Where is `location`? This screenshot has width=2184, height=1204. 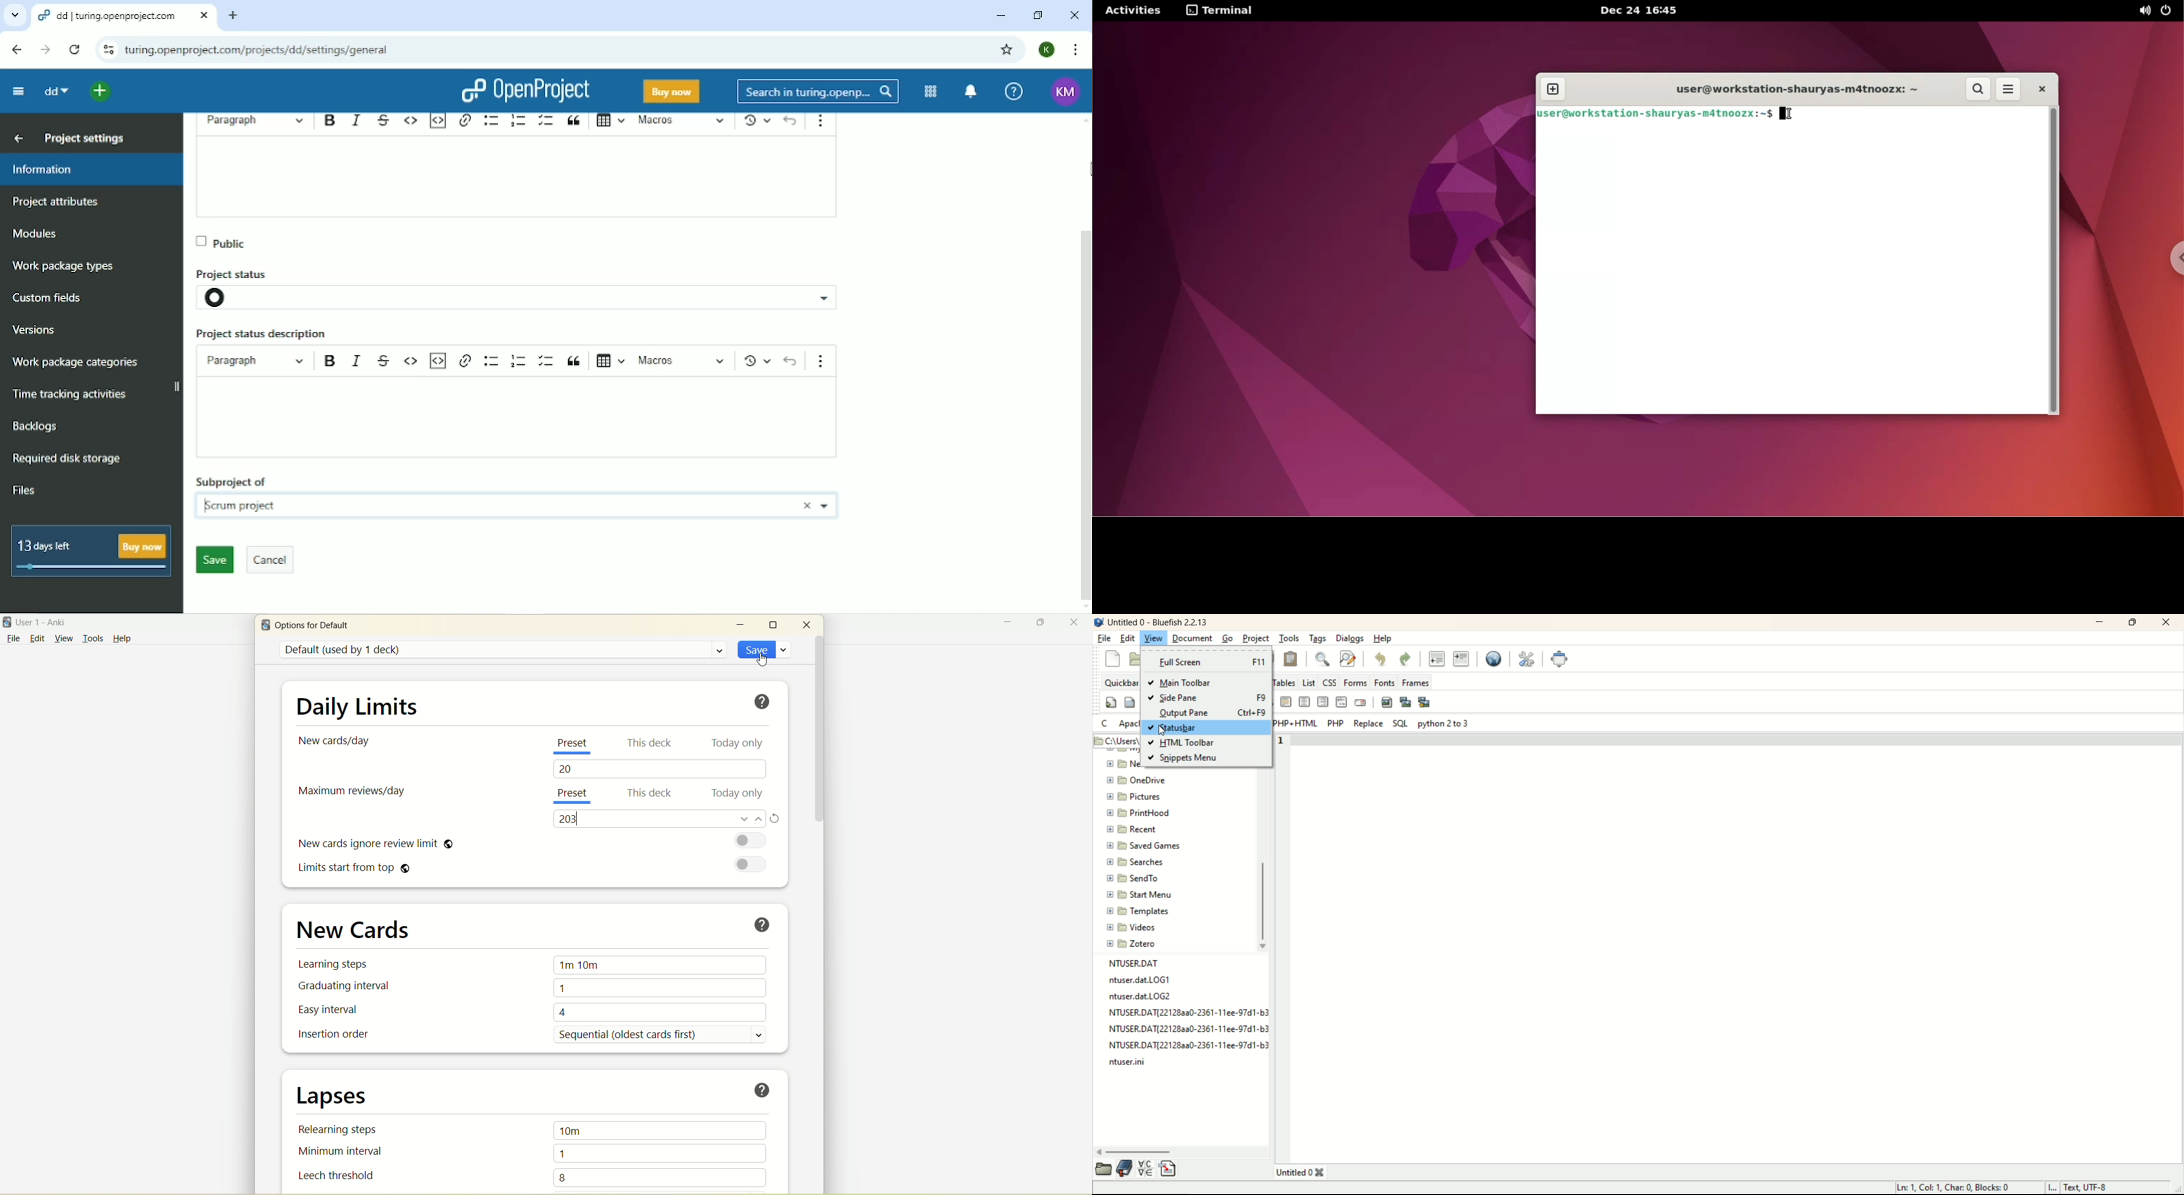
location is located at coordinates (1116, 739).